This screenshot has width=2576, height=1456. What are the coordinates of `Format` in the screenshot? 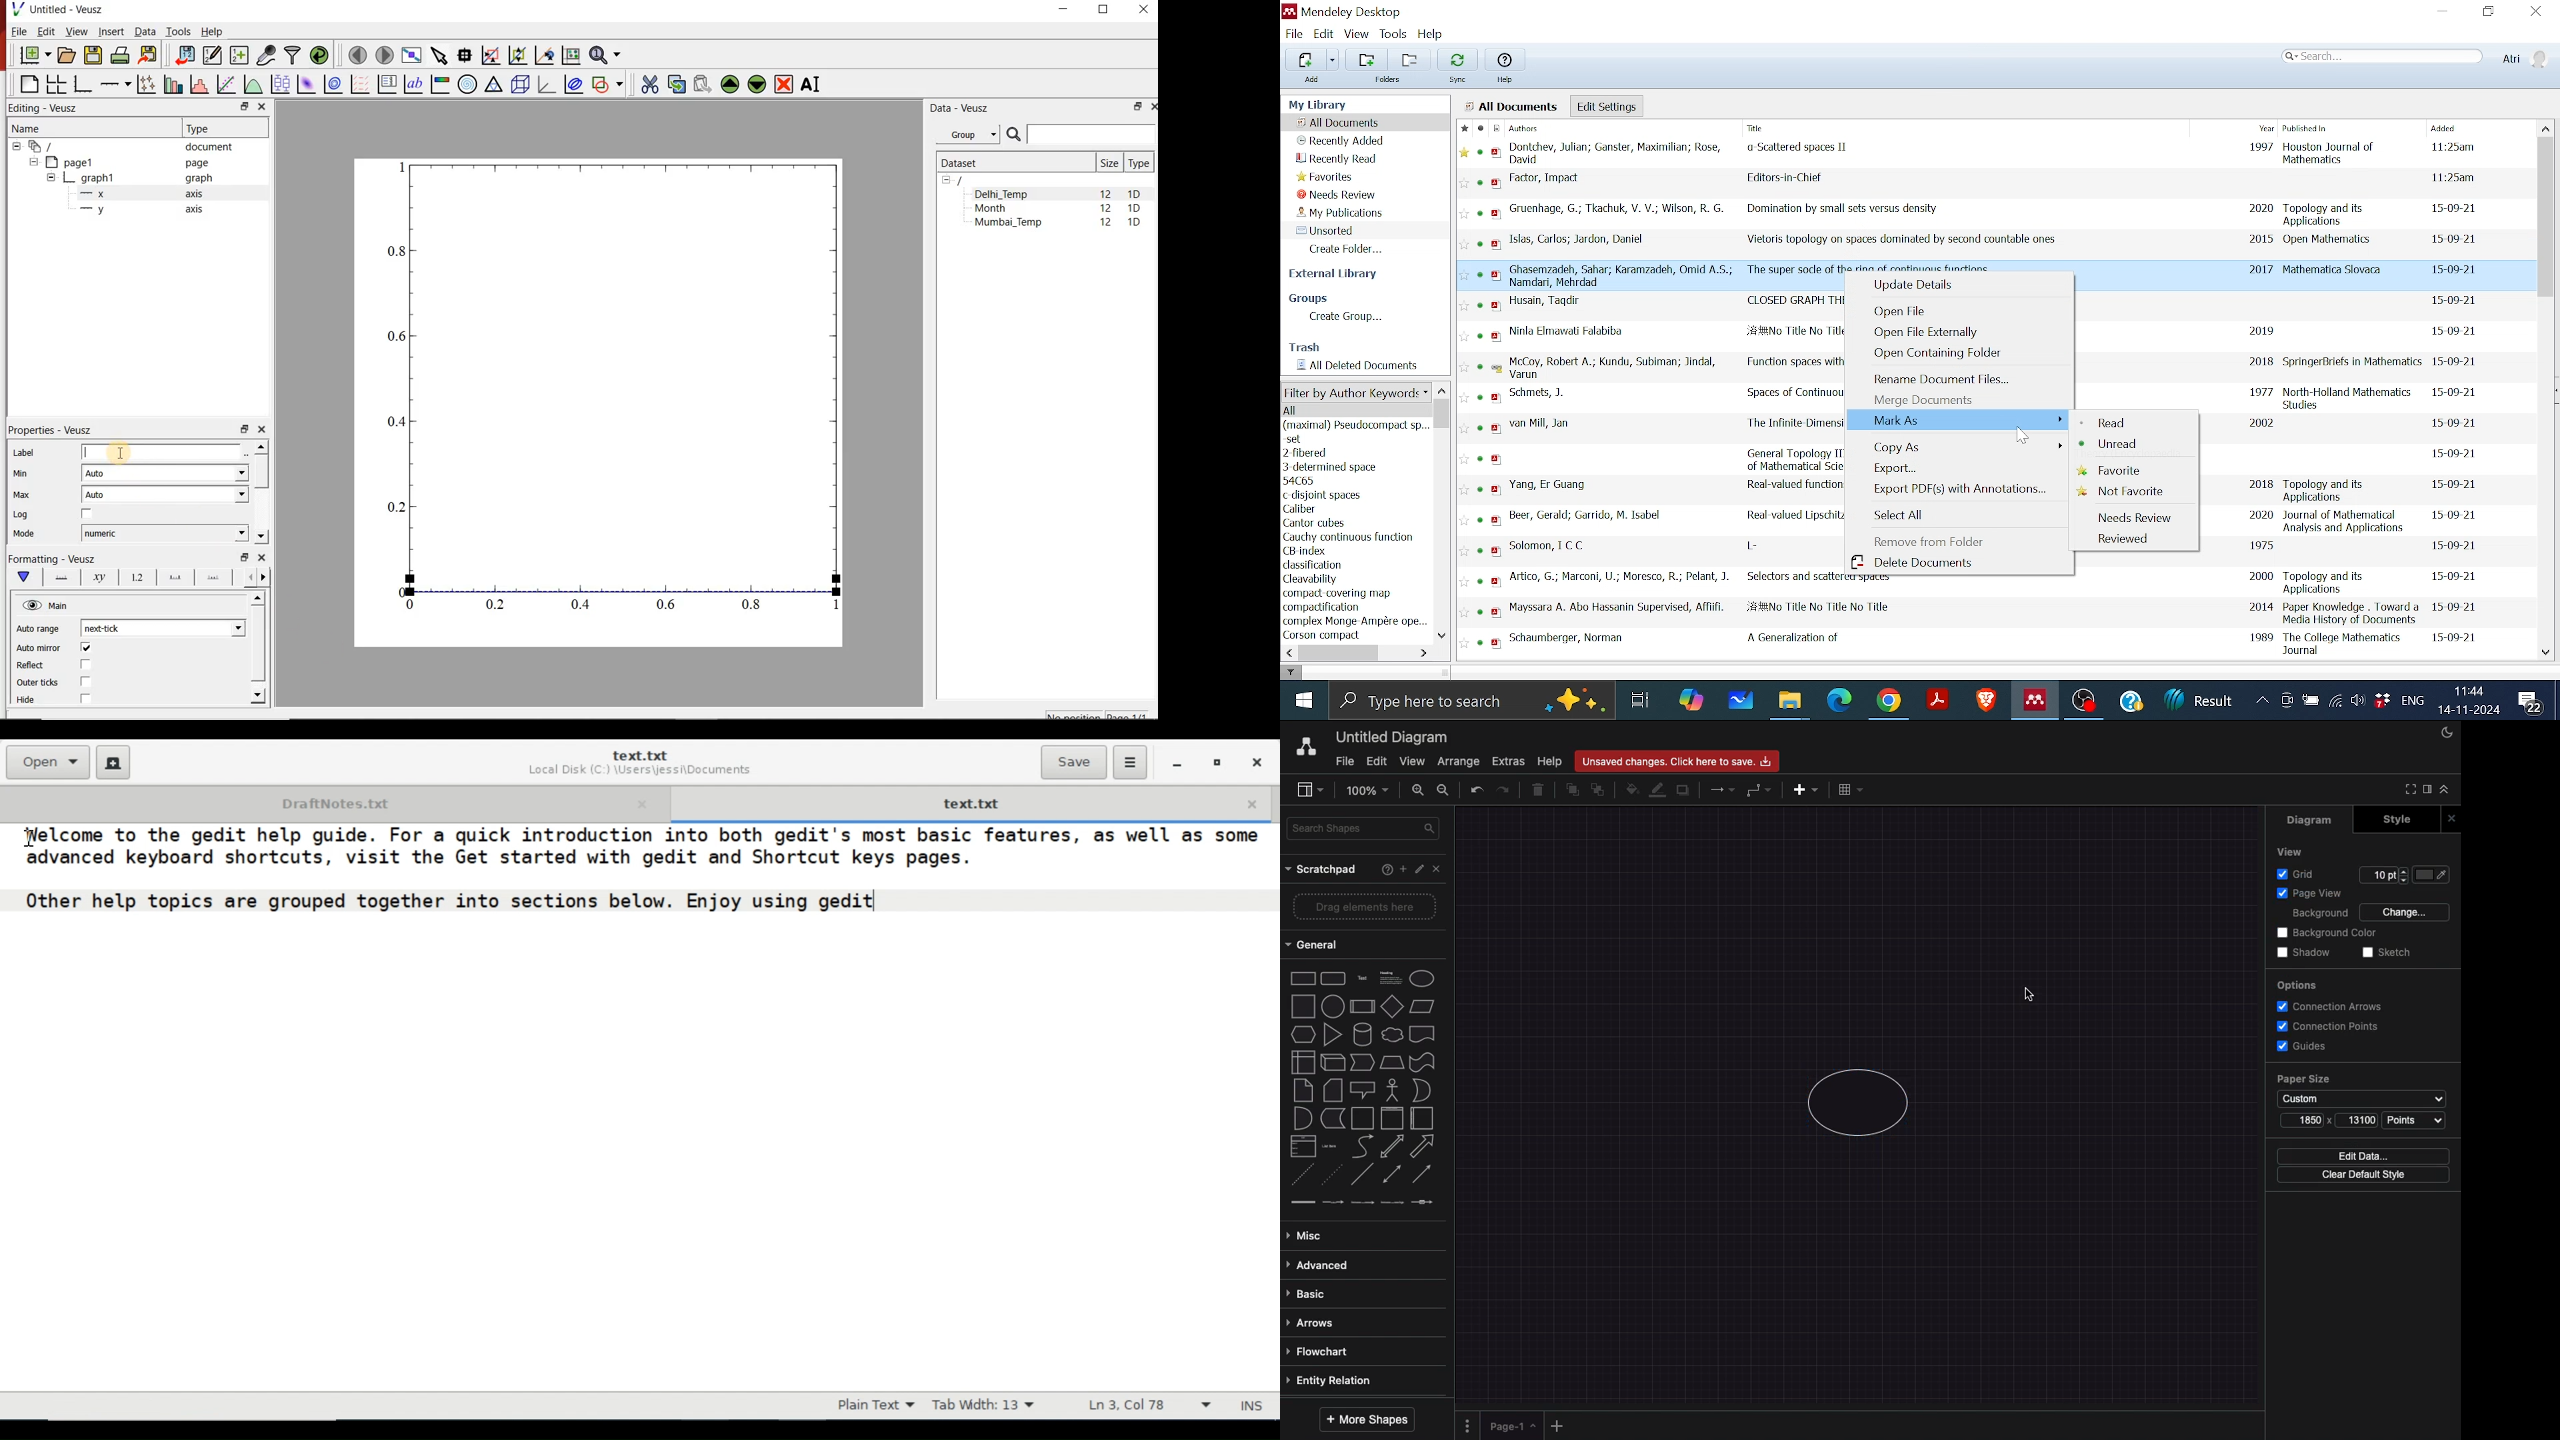 It's located at (2429, 792).